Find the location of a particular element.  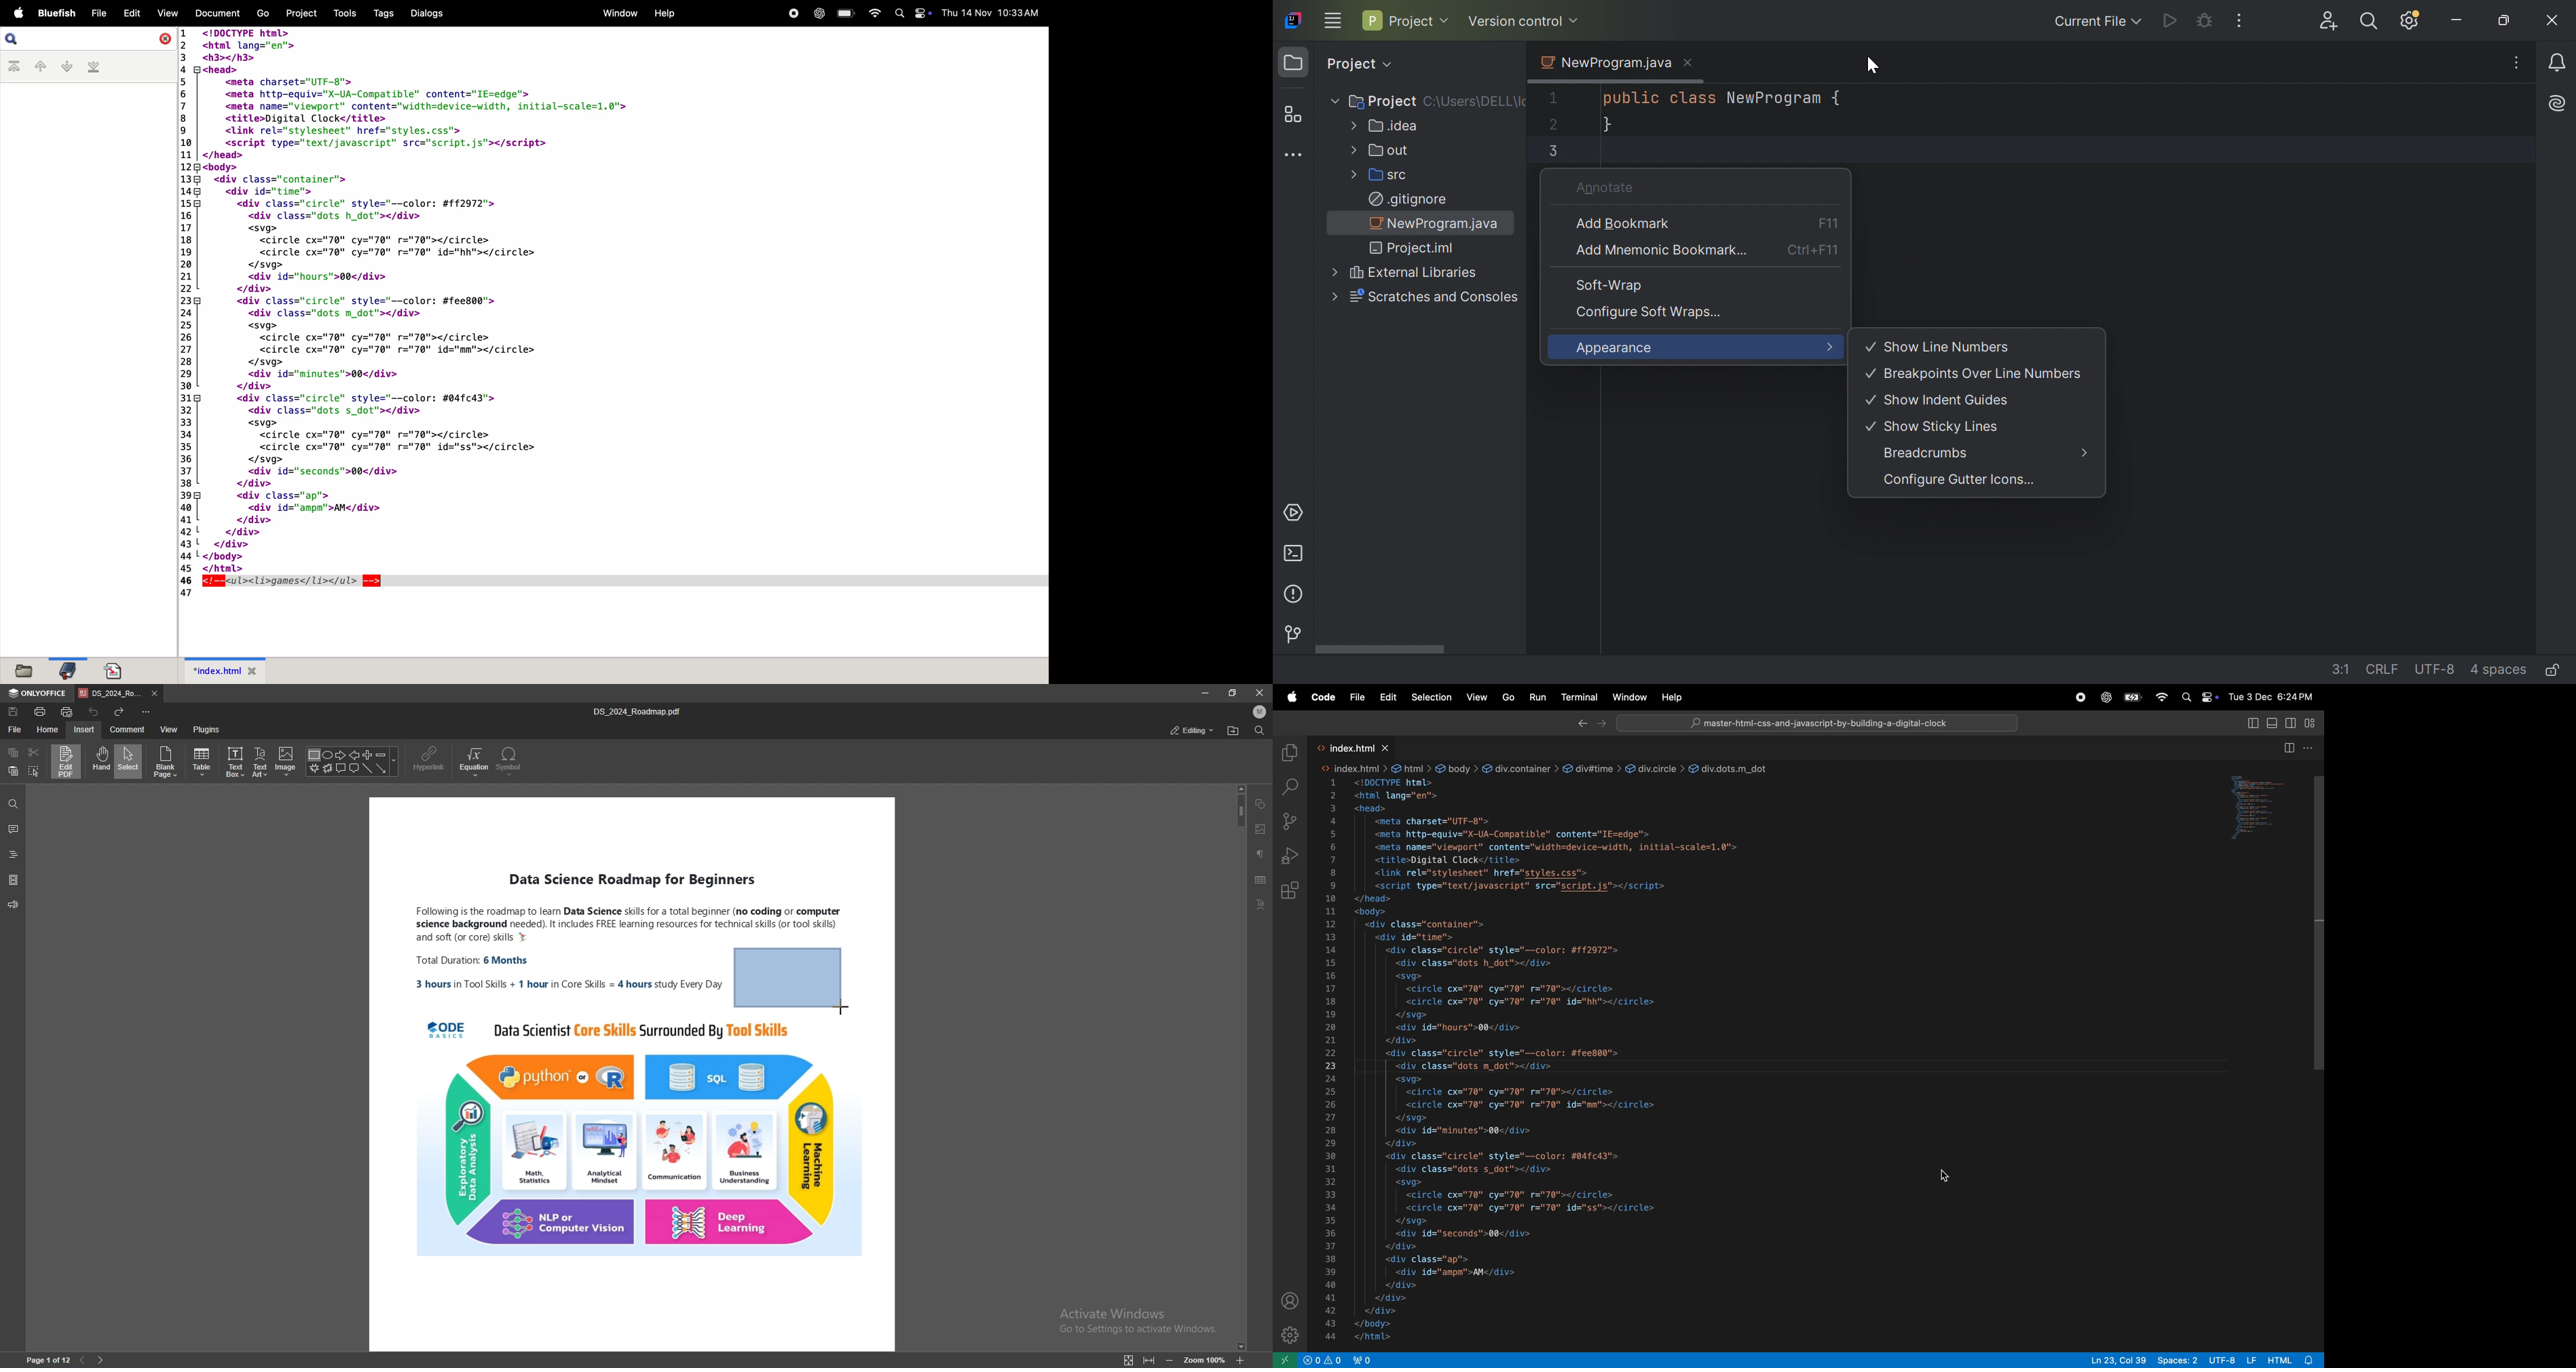

profile is located at coordinates (1288, 1300).